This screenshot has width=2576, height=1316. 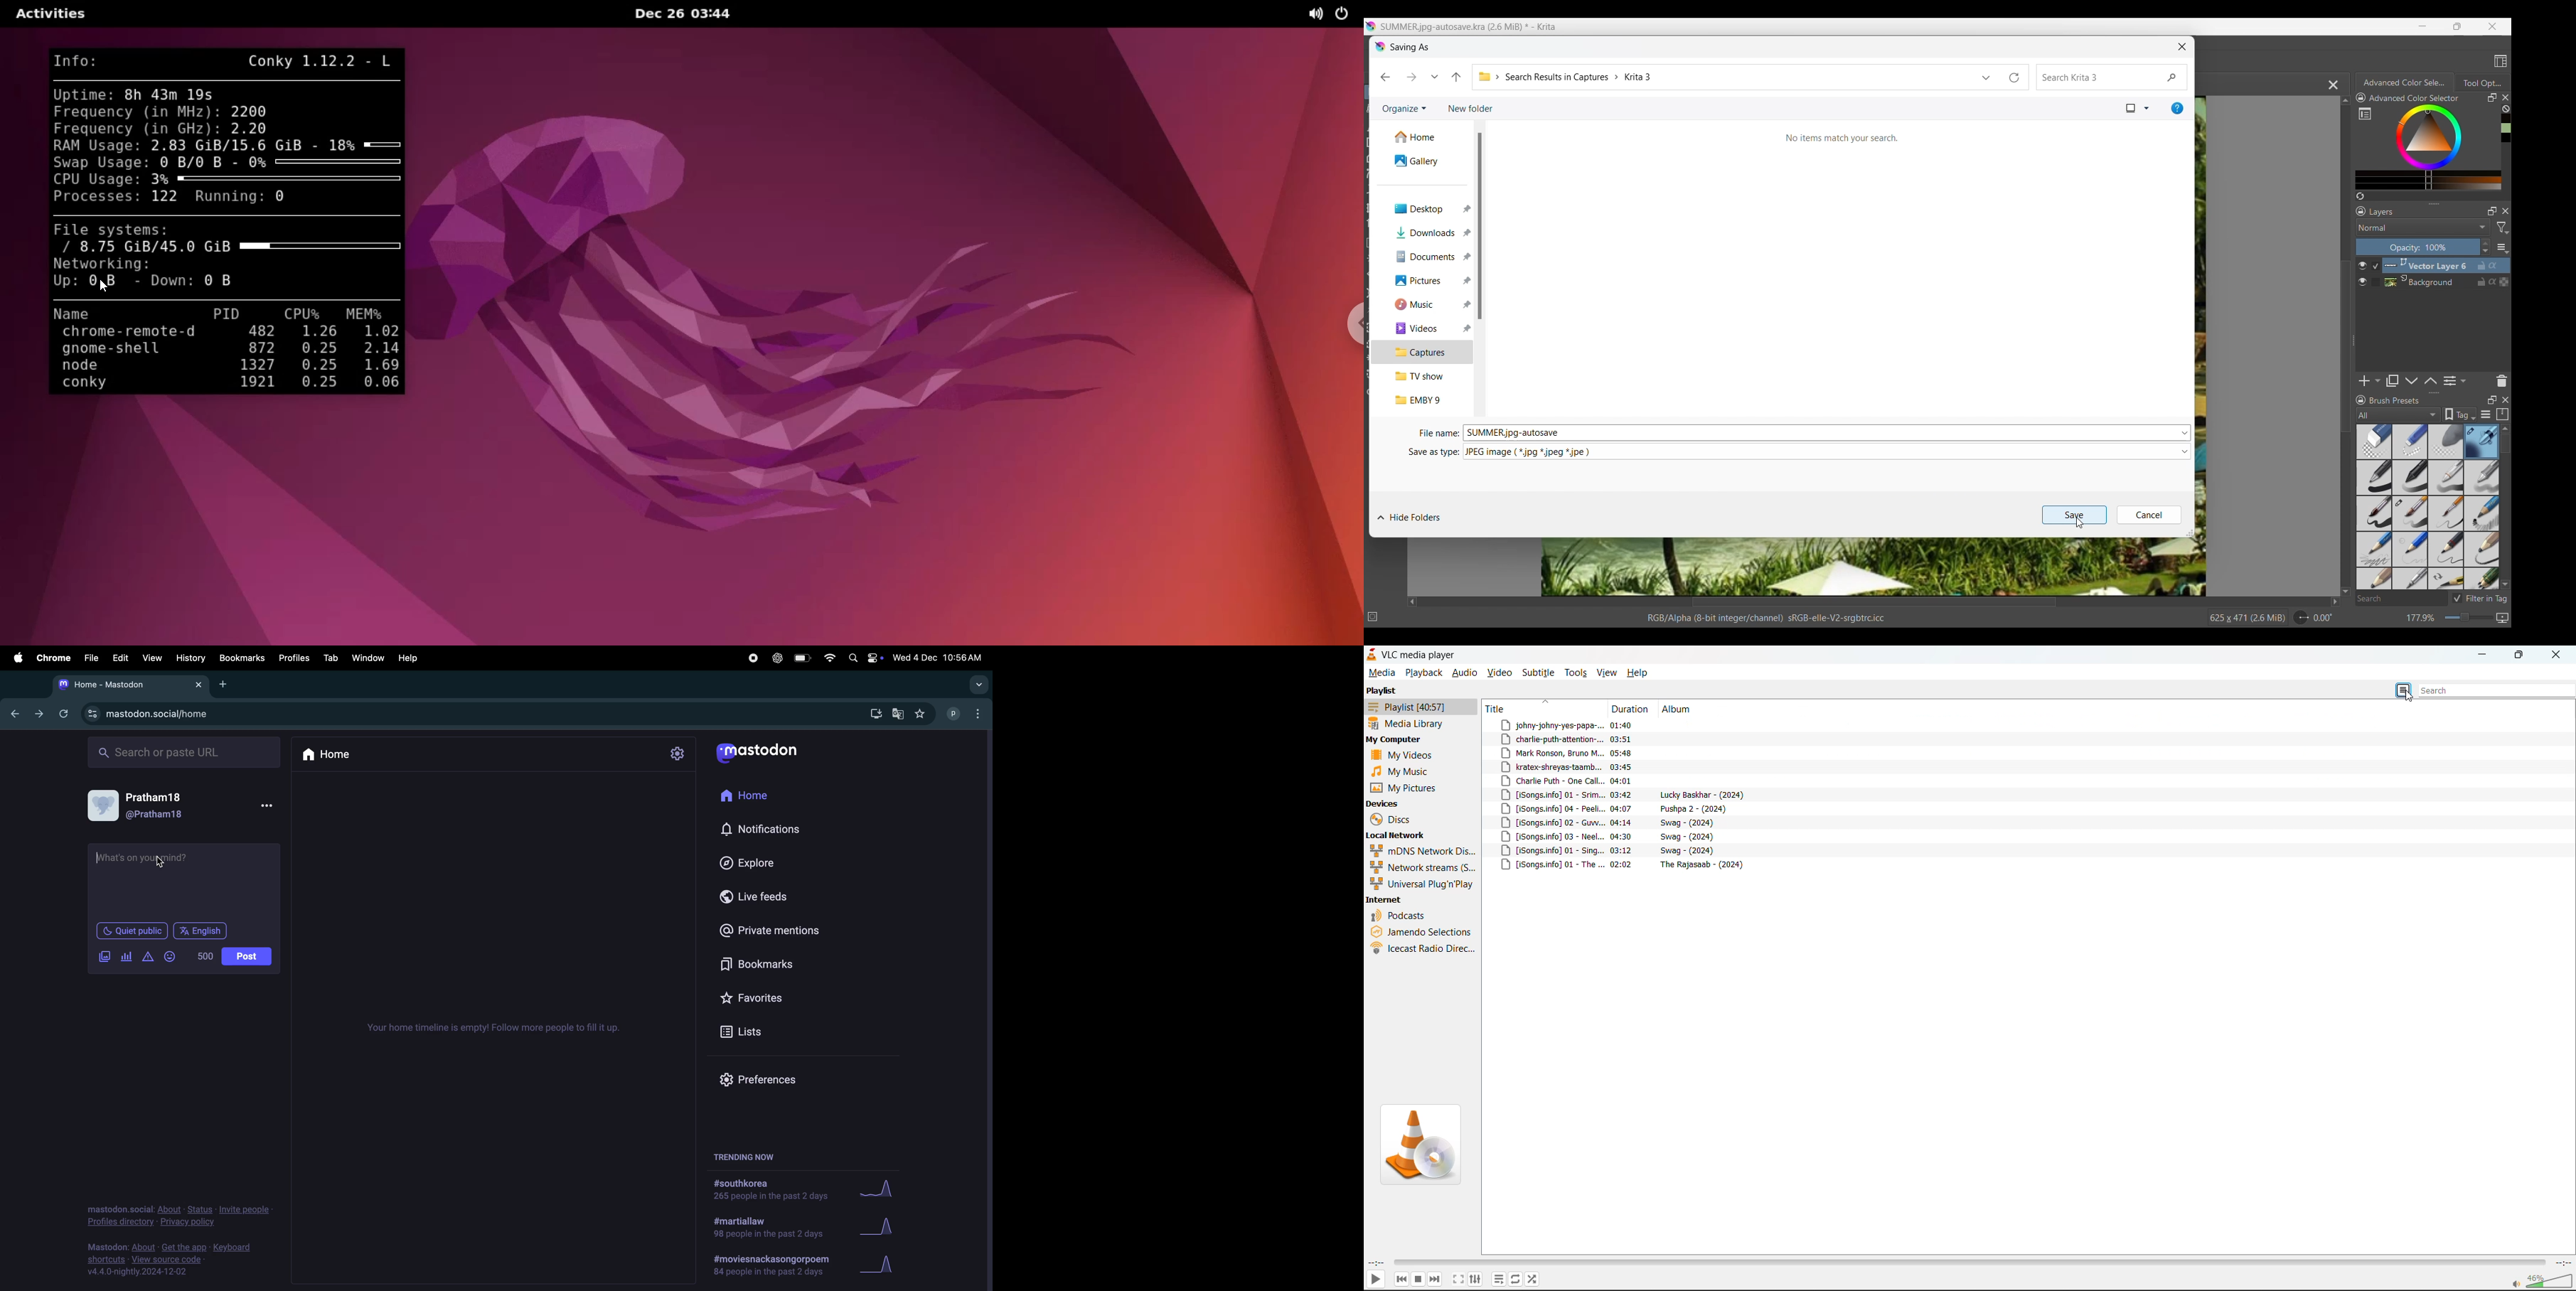 What do you see at coordinates (2421, 618) in the screenshot?
I see `Current zoom factor` at bounding box center [2421, 618].